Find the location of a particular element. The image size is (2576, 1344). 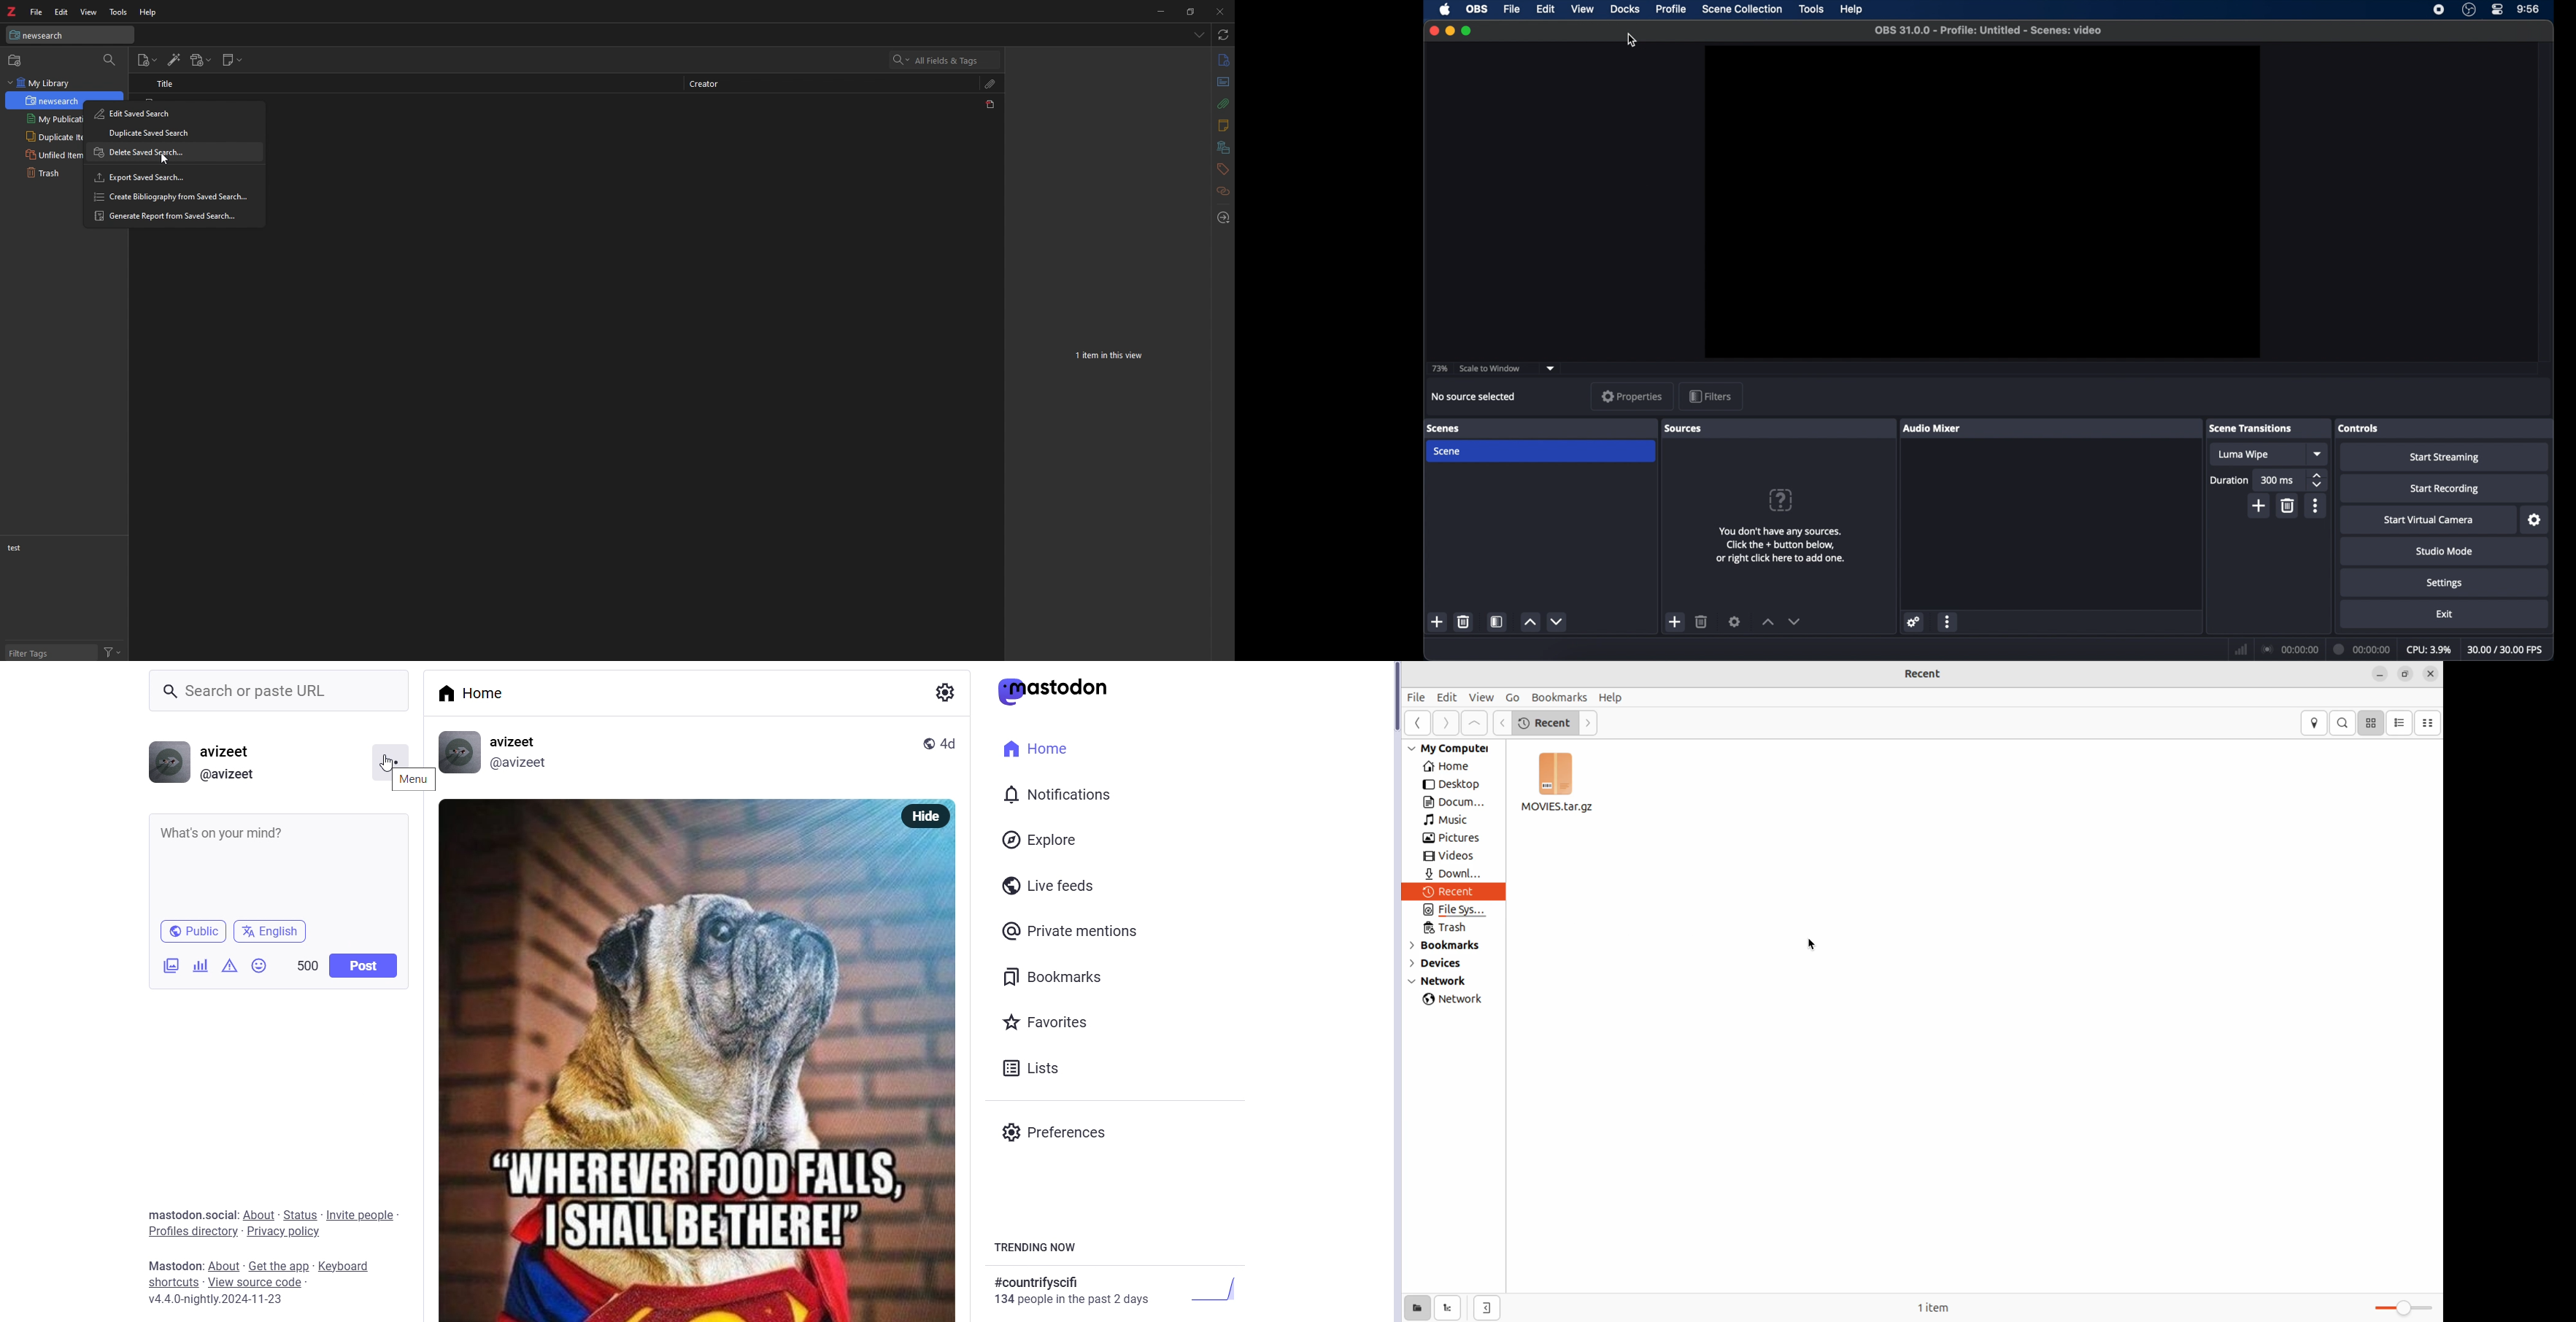

scene is located at coordinates (1540, 451).